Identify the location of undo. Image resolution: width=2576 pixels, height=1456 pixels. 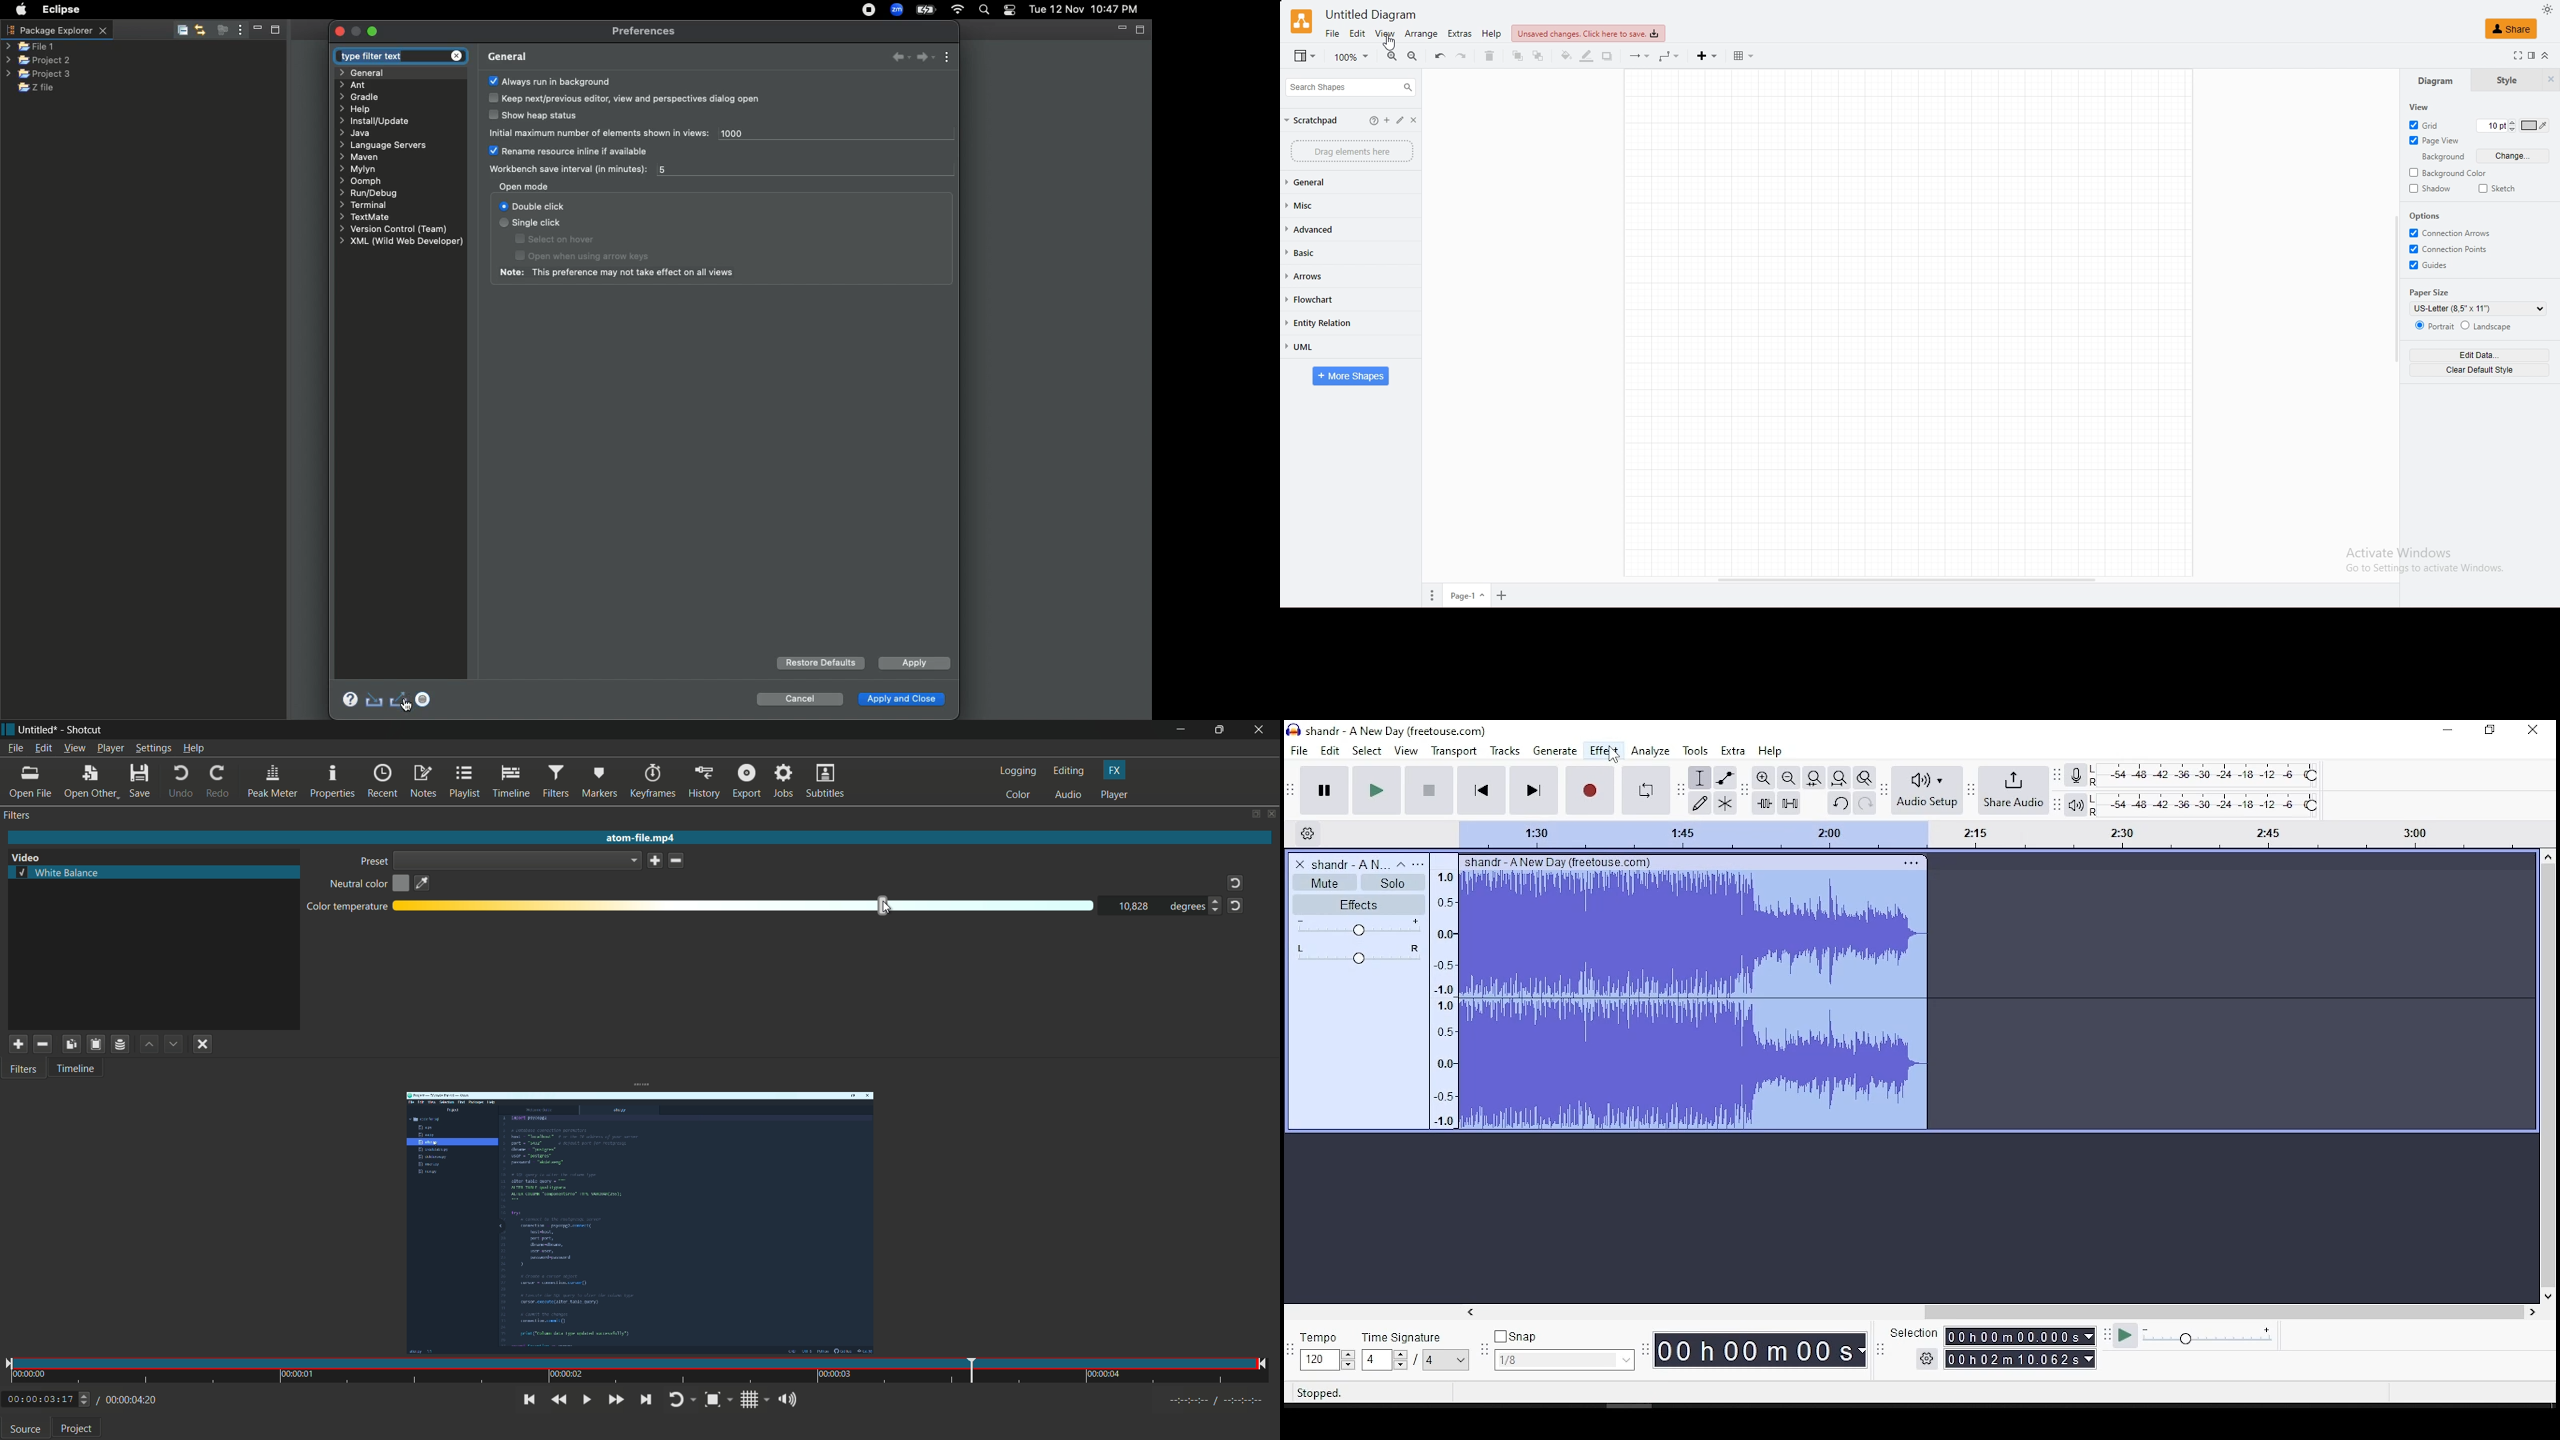
(1840, 802).